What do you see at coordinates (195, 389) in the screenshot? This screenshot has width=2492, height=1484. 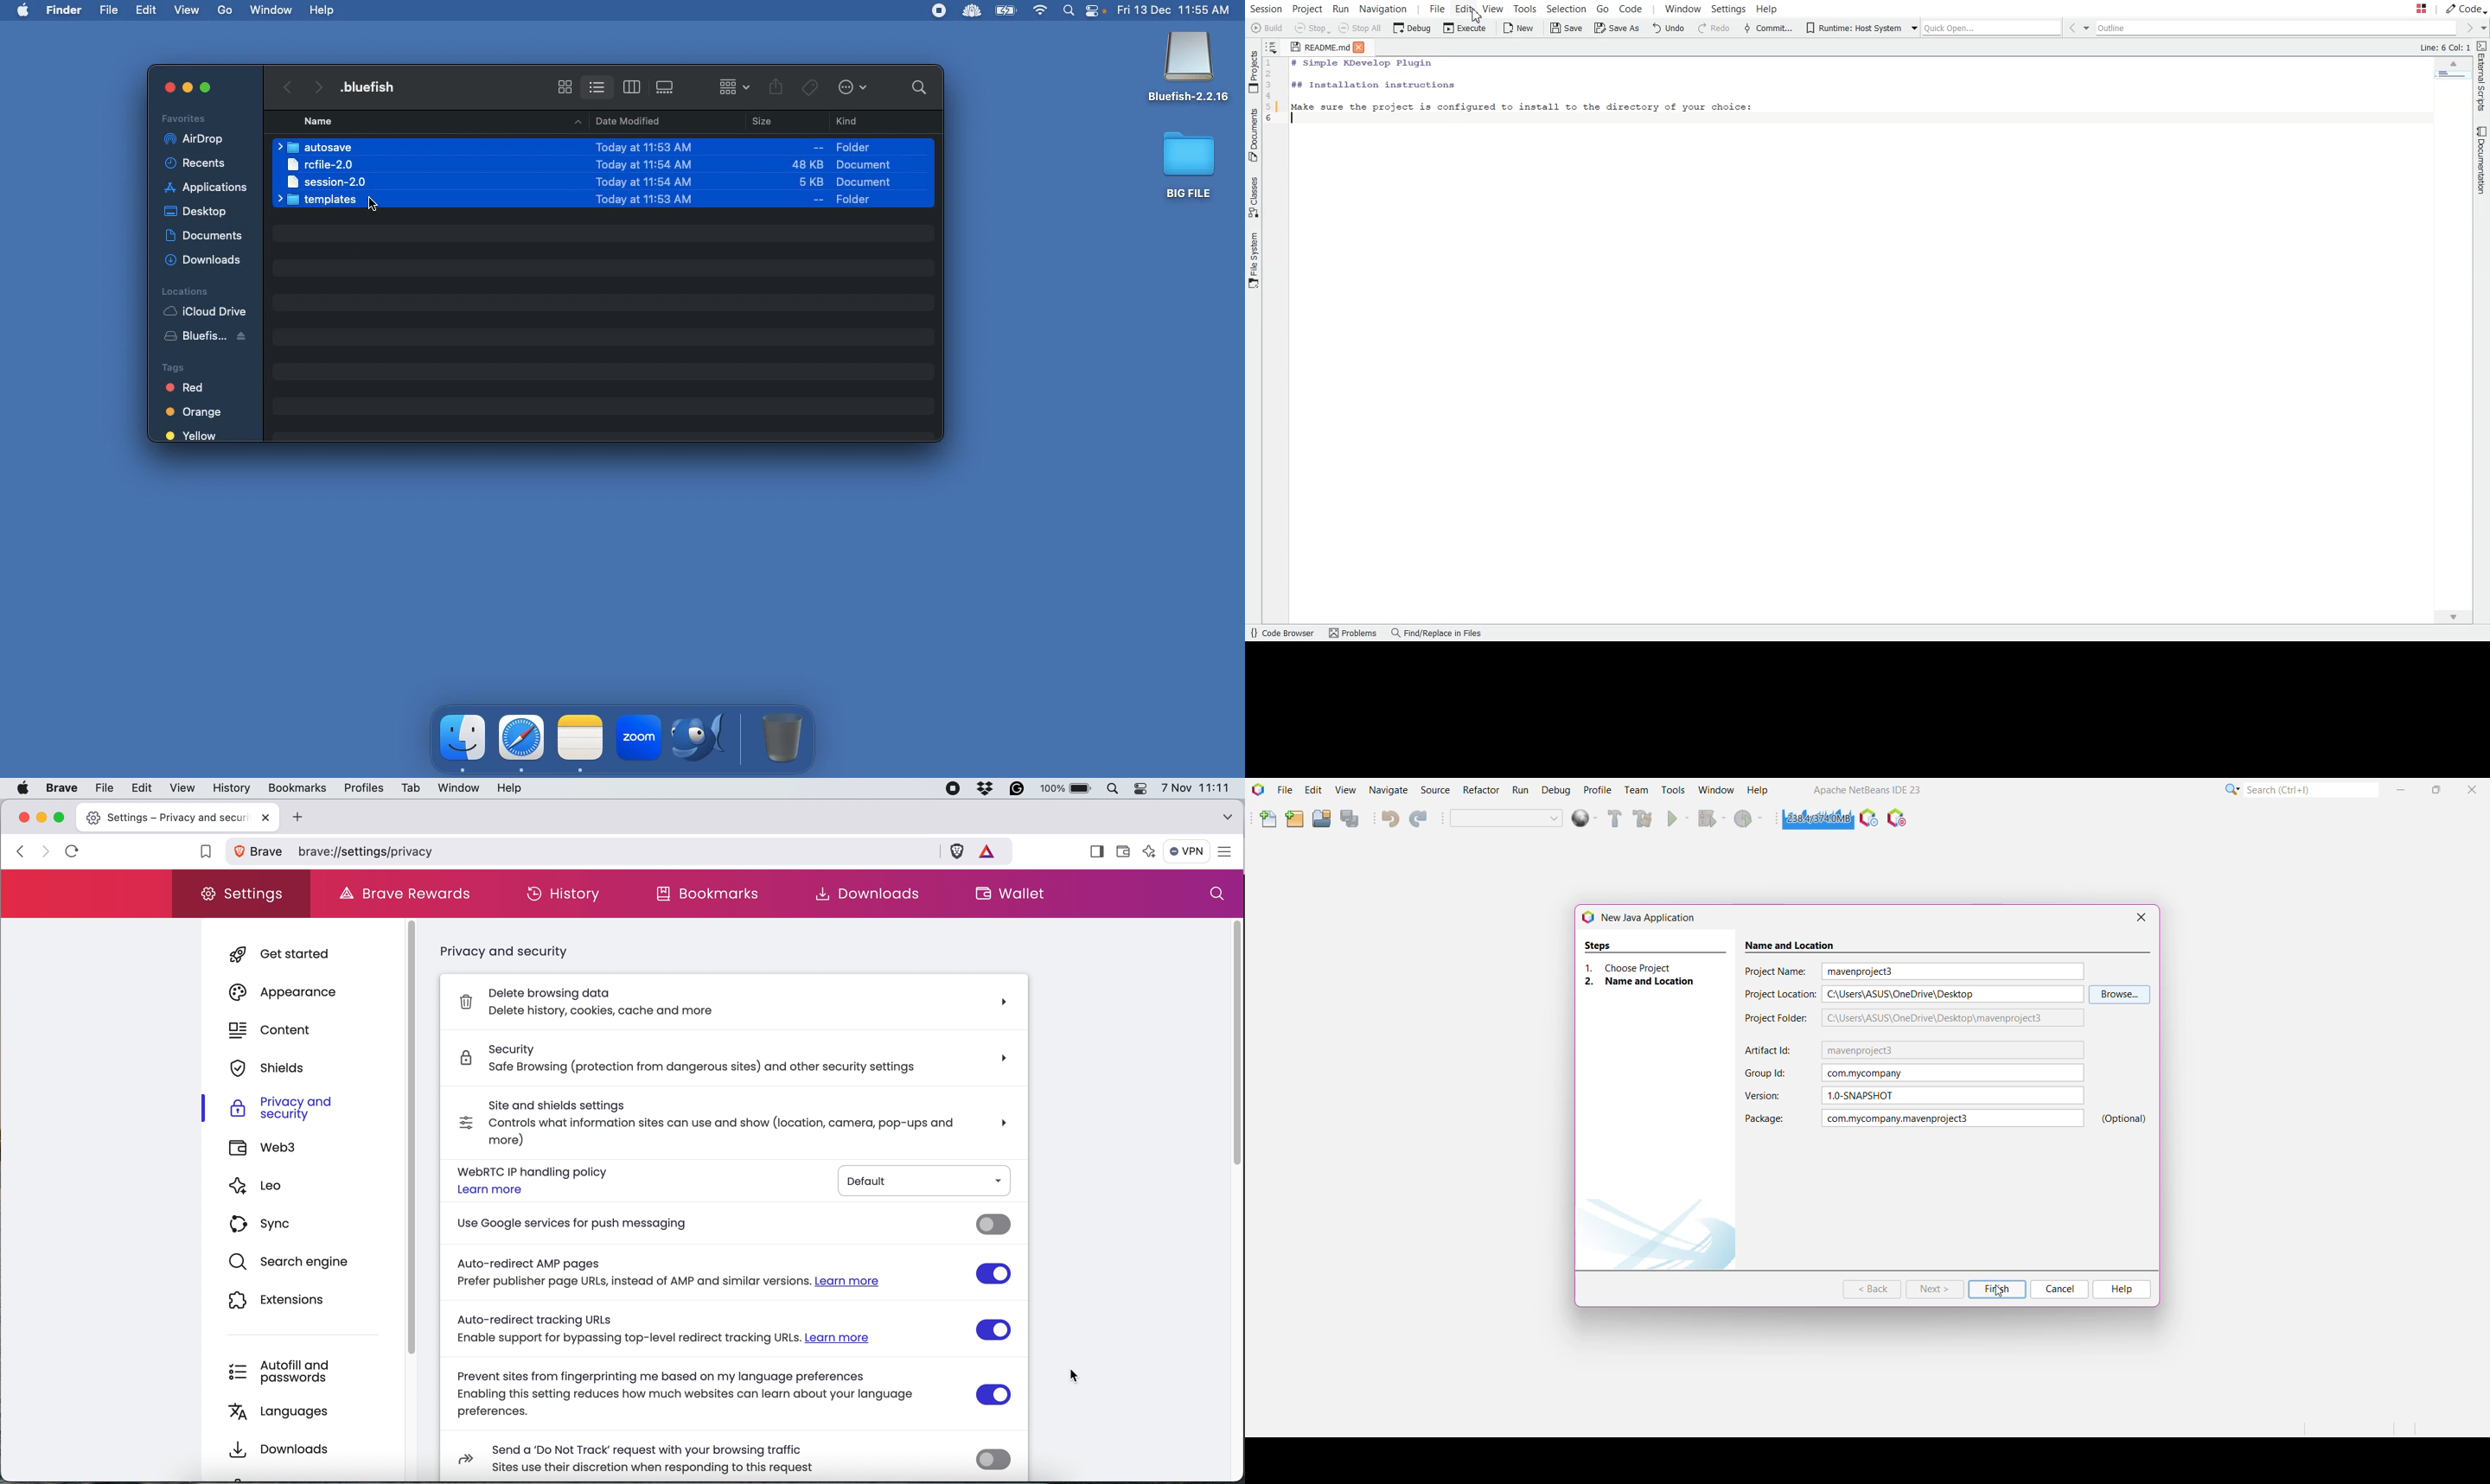 I see `red` at bounding box center [195, 389].